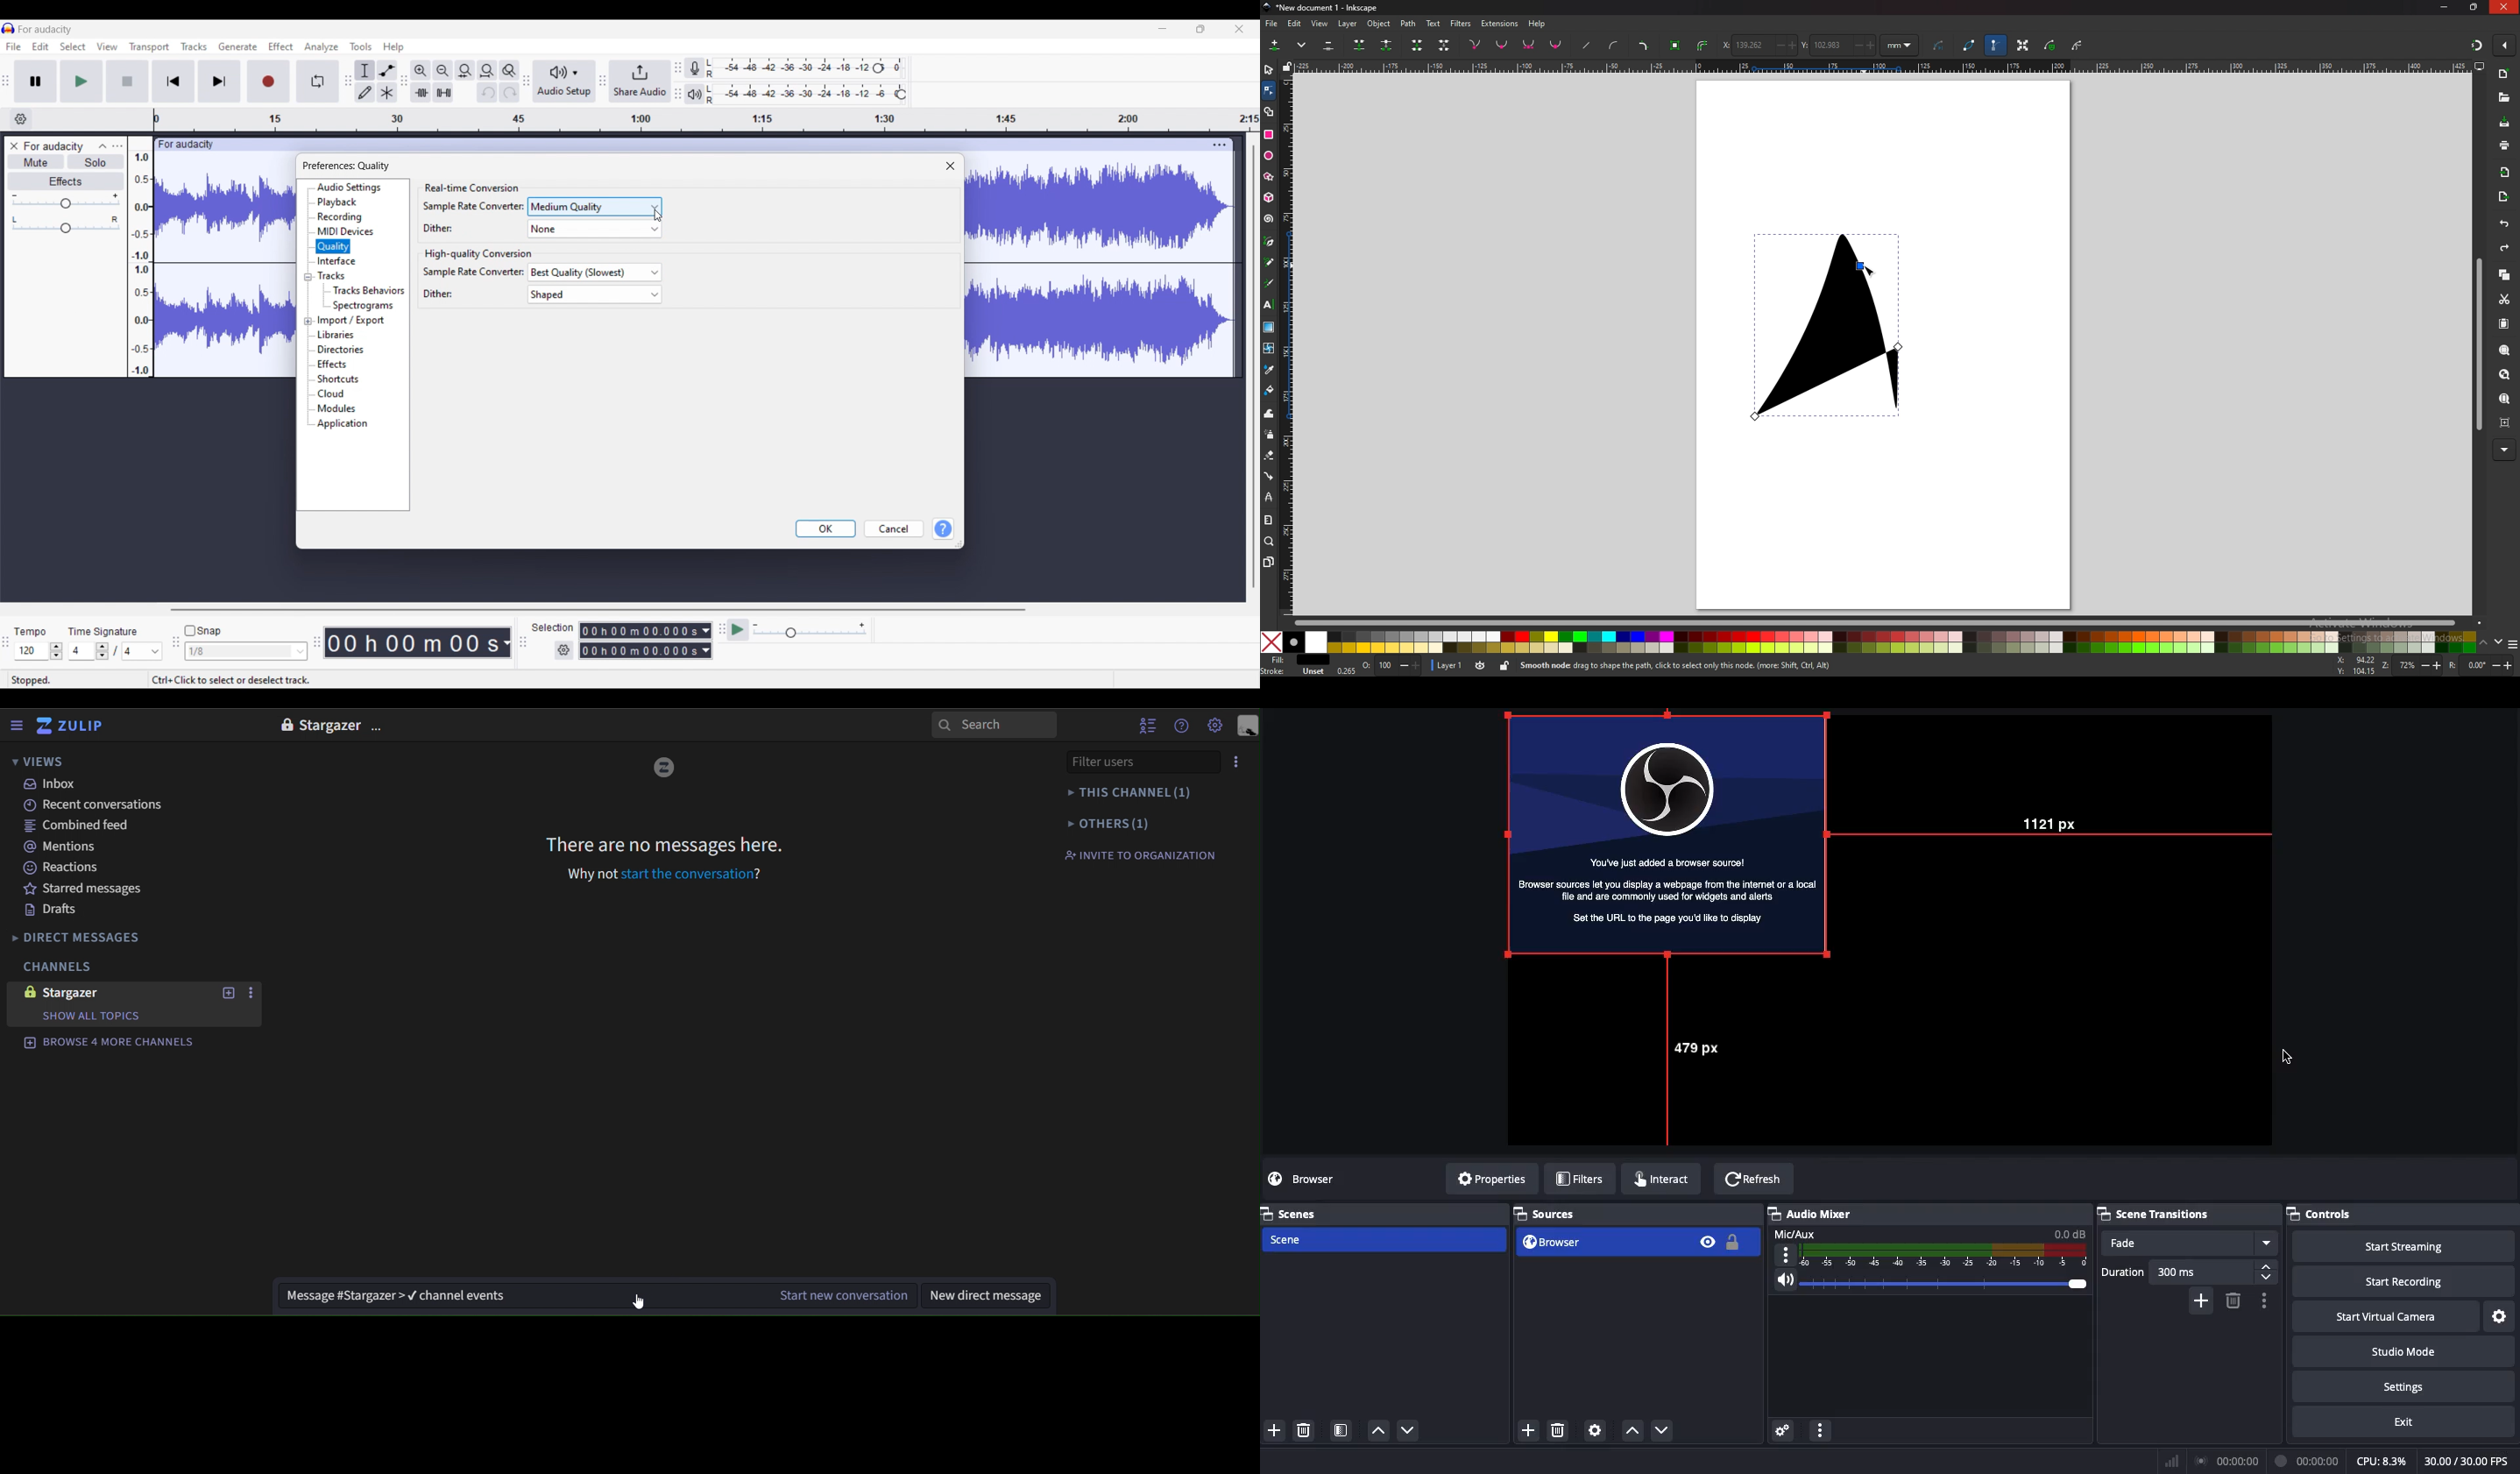  Describe the element at coordinates (117, 146) in the screenshot. I see `Open menu` at that location.